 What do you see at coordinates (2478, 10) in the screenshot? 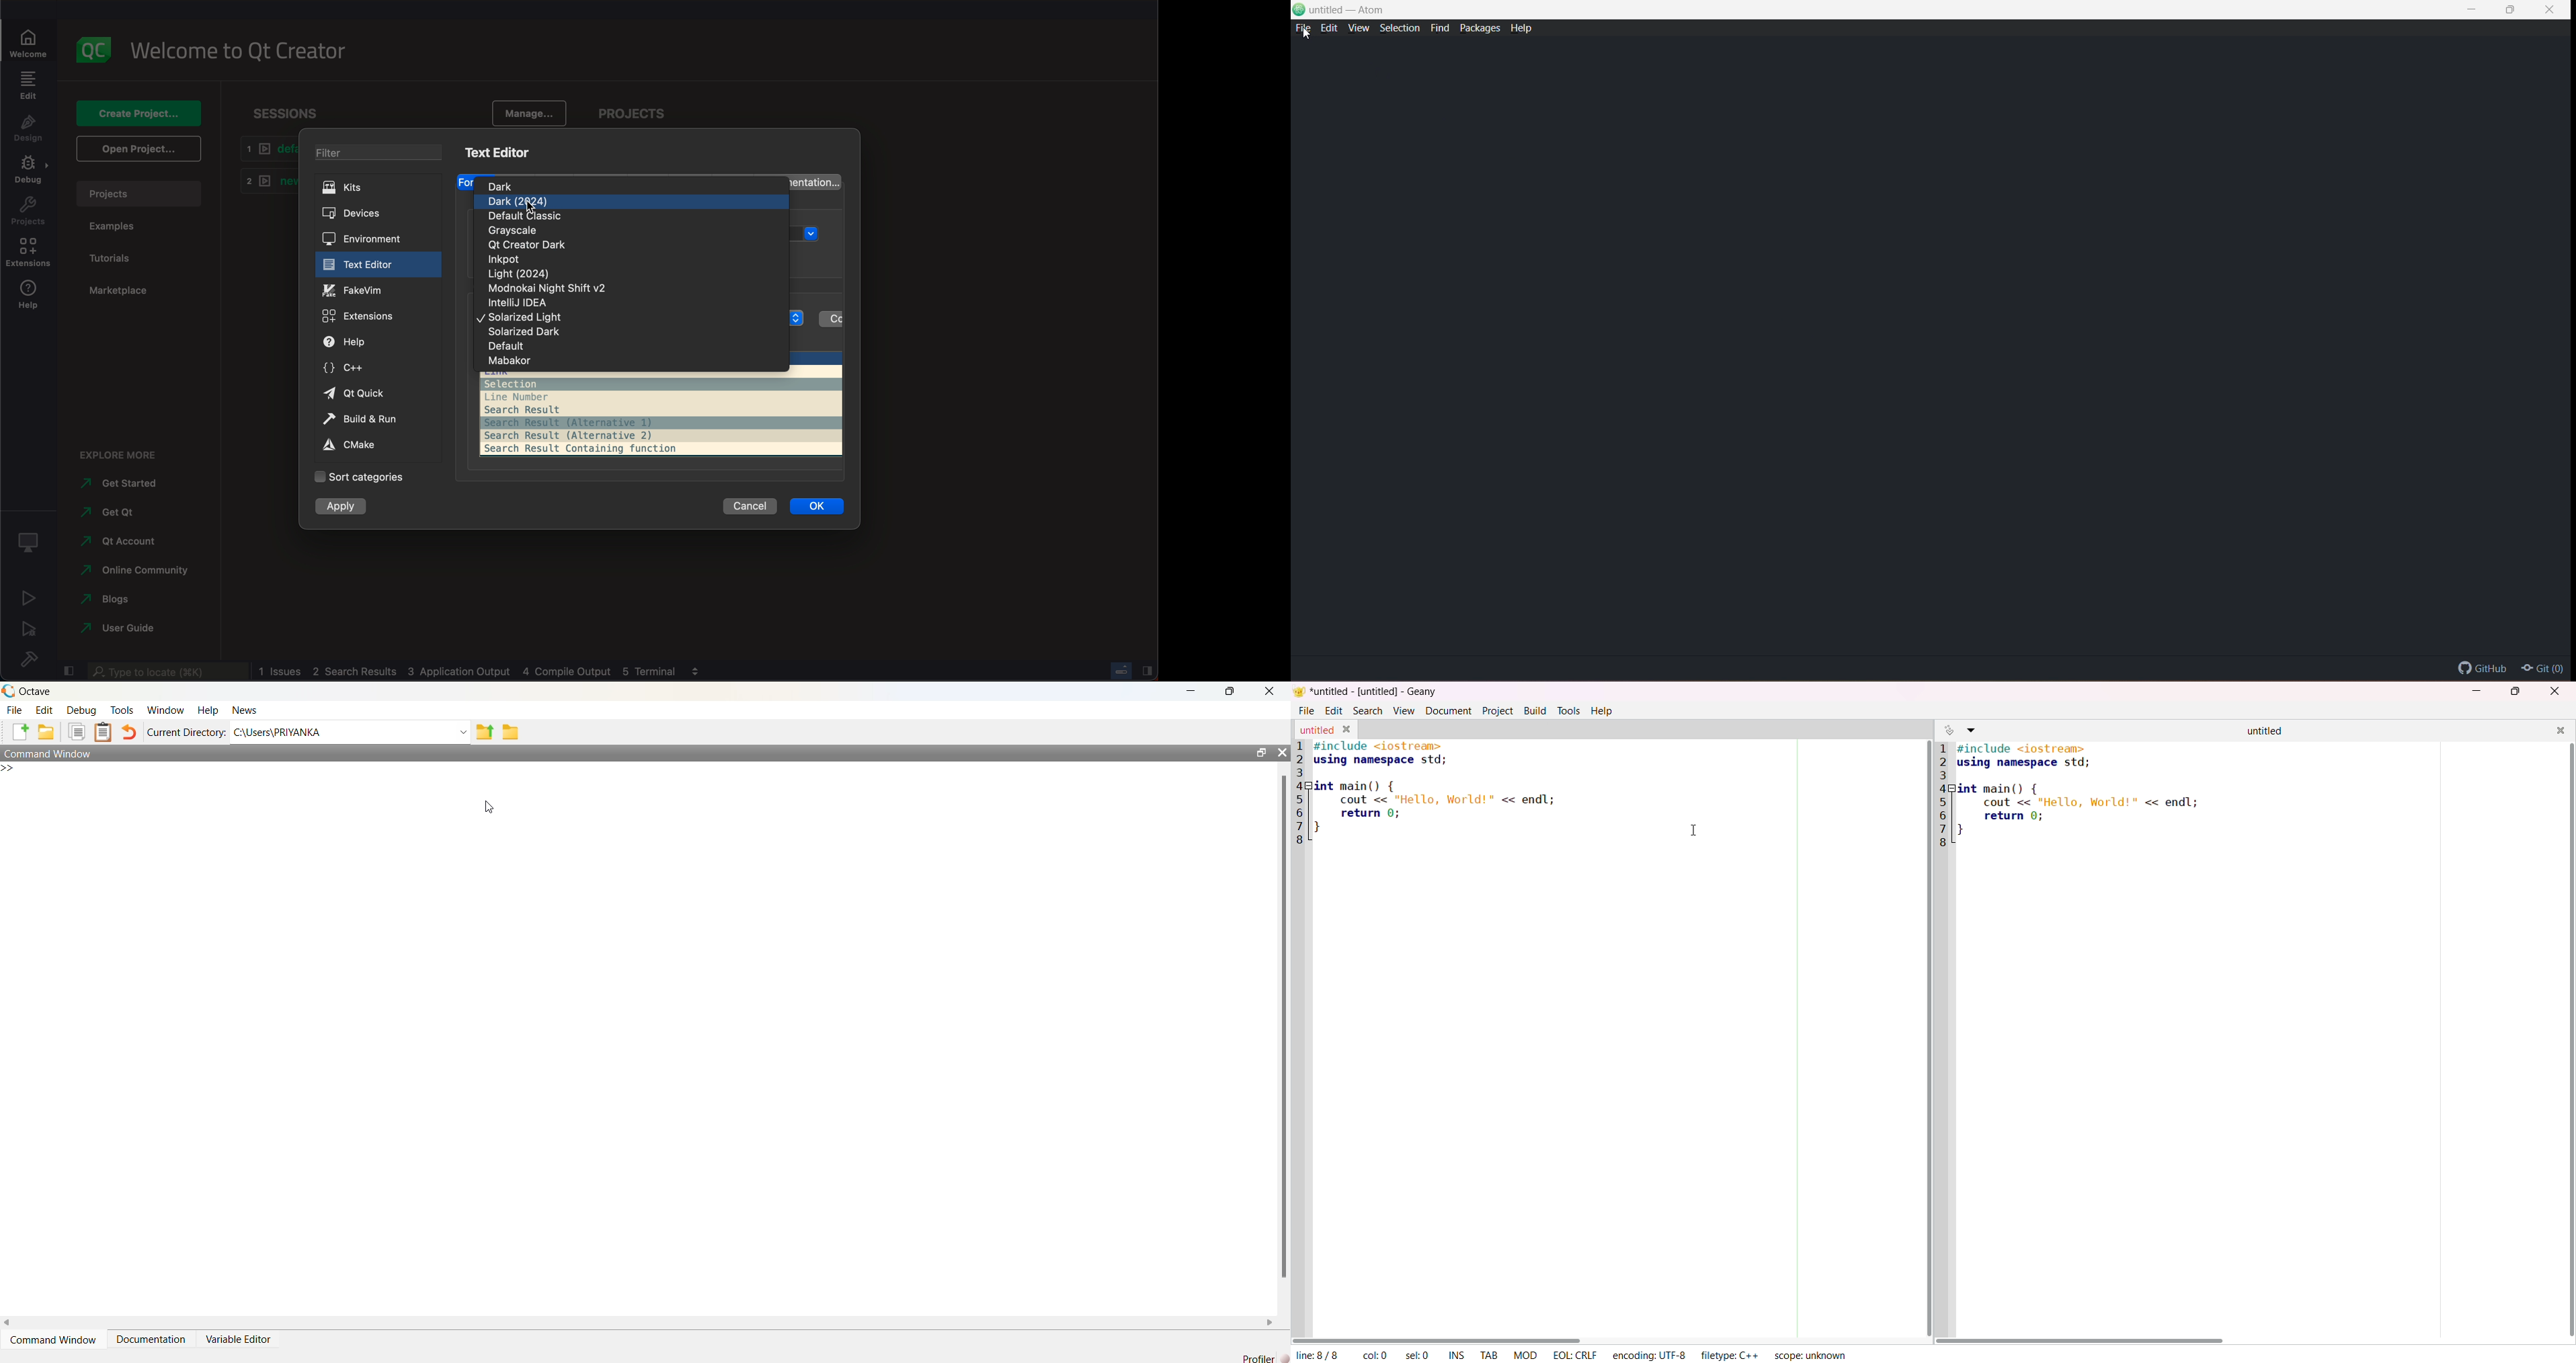
I see `Minimize` at bounding box center [2478, 10].